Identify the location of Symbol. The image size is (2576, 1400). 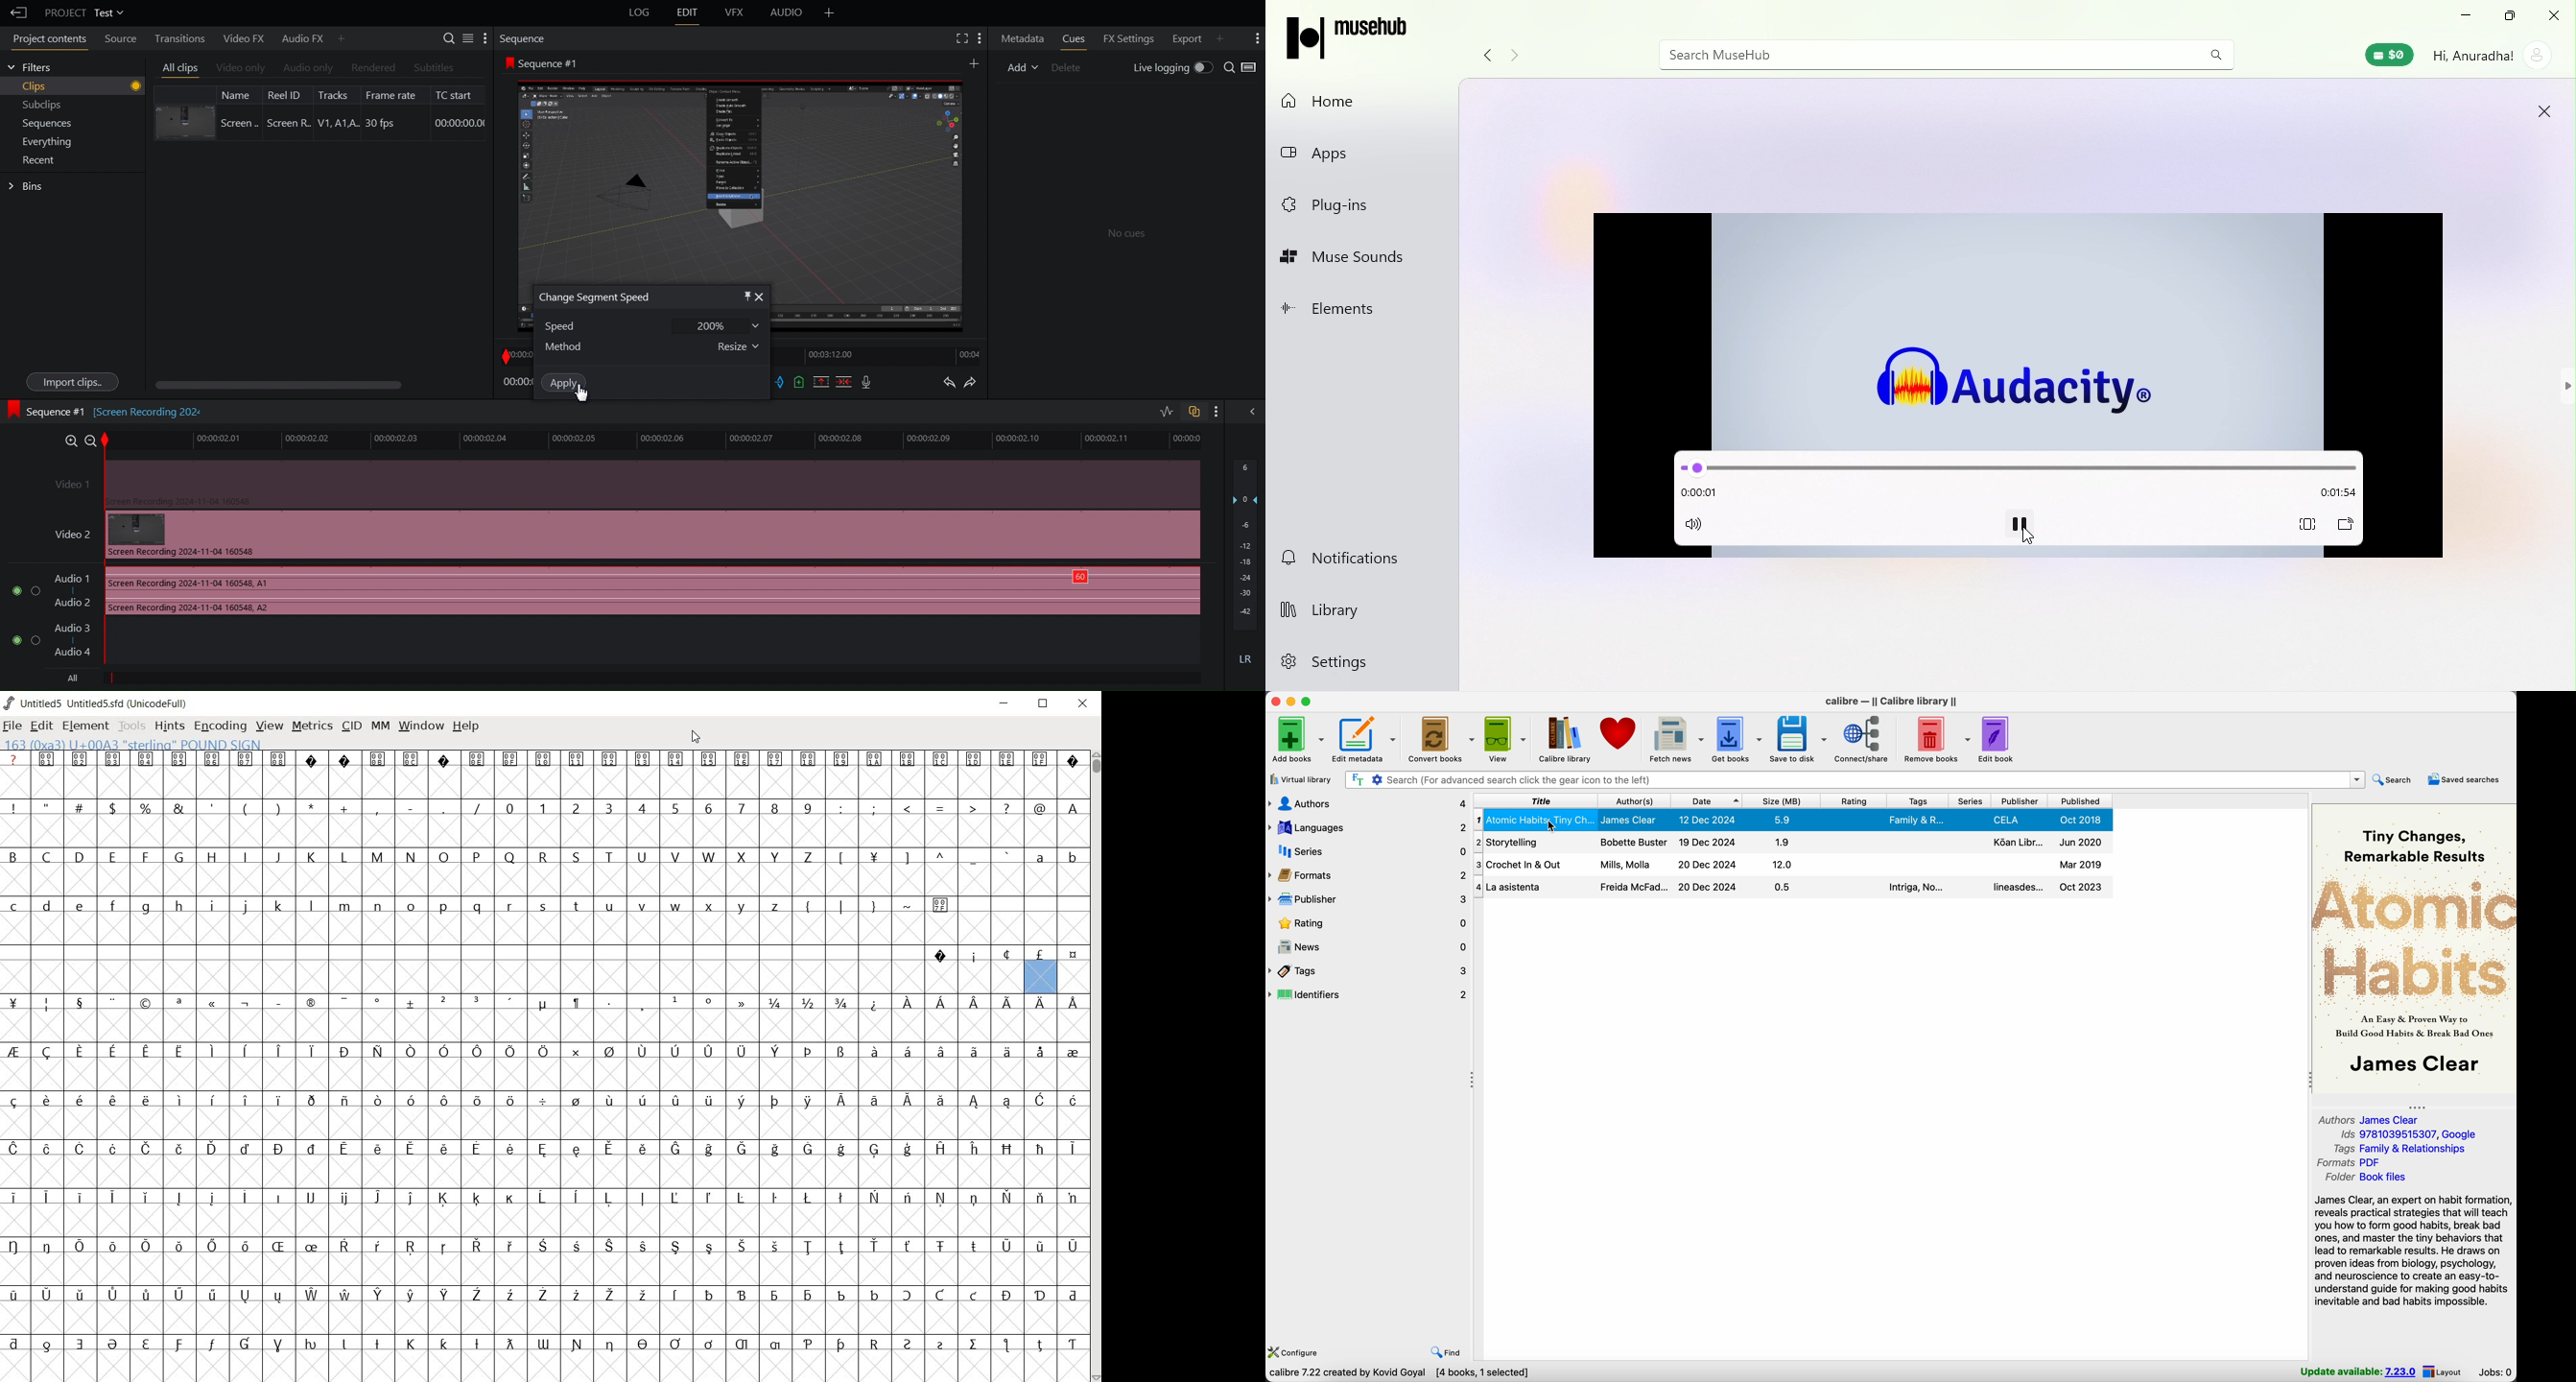
(577, 1004).